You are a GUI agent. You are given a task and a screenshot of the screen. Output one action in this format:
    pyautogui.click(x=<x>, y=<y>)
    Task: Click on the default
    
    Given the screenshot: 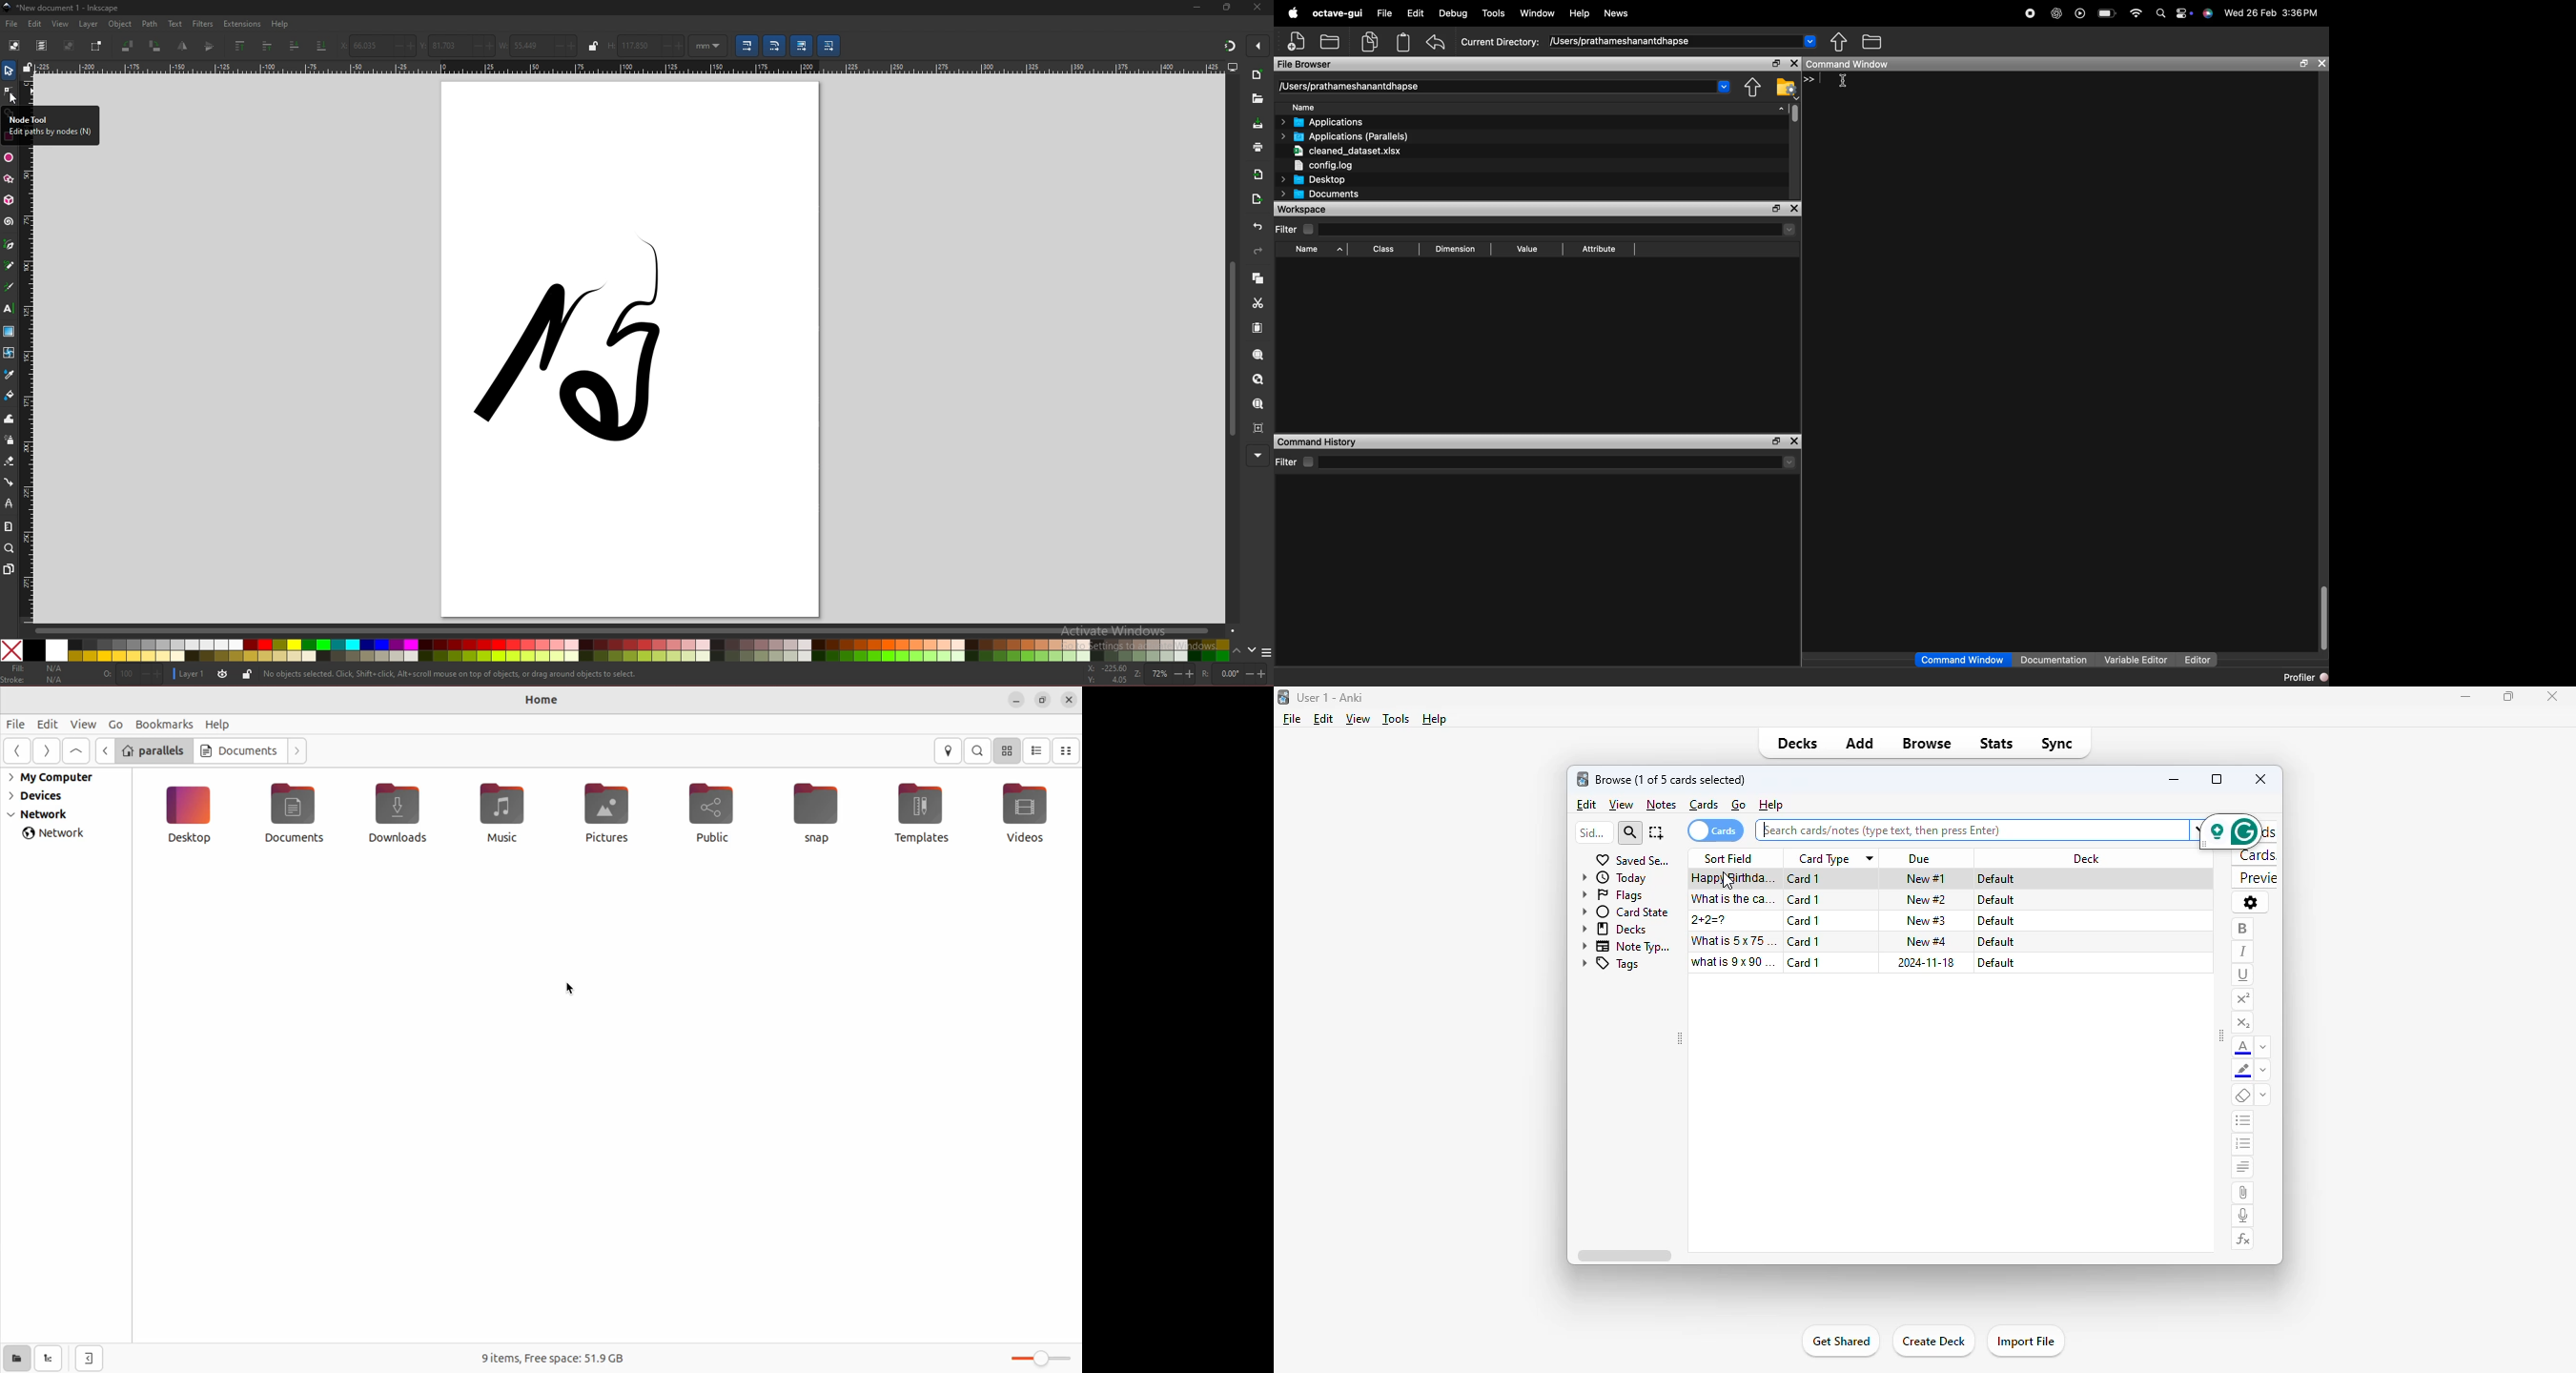 What is the action you would take?
    pyautogui.click(x=1996, y=963)
    